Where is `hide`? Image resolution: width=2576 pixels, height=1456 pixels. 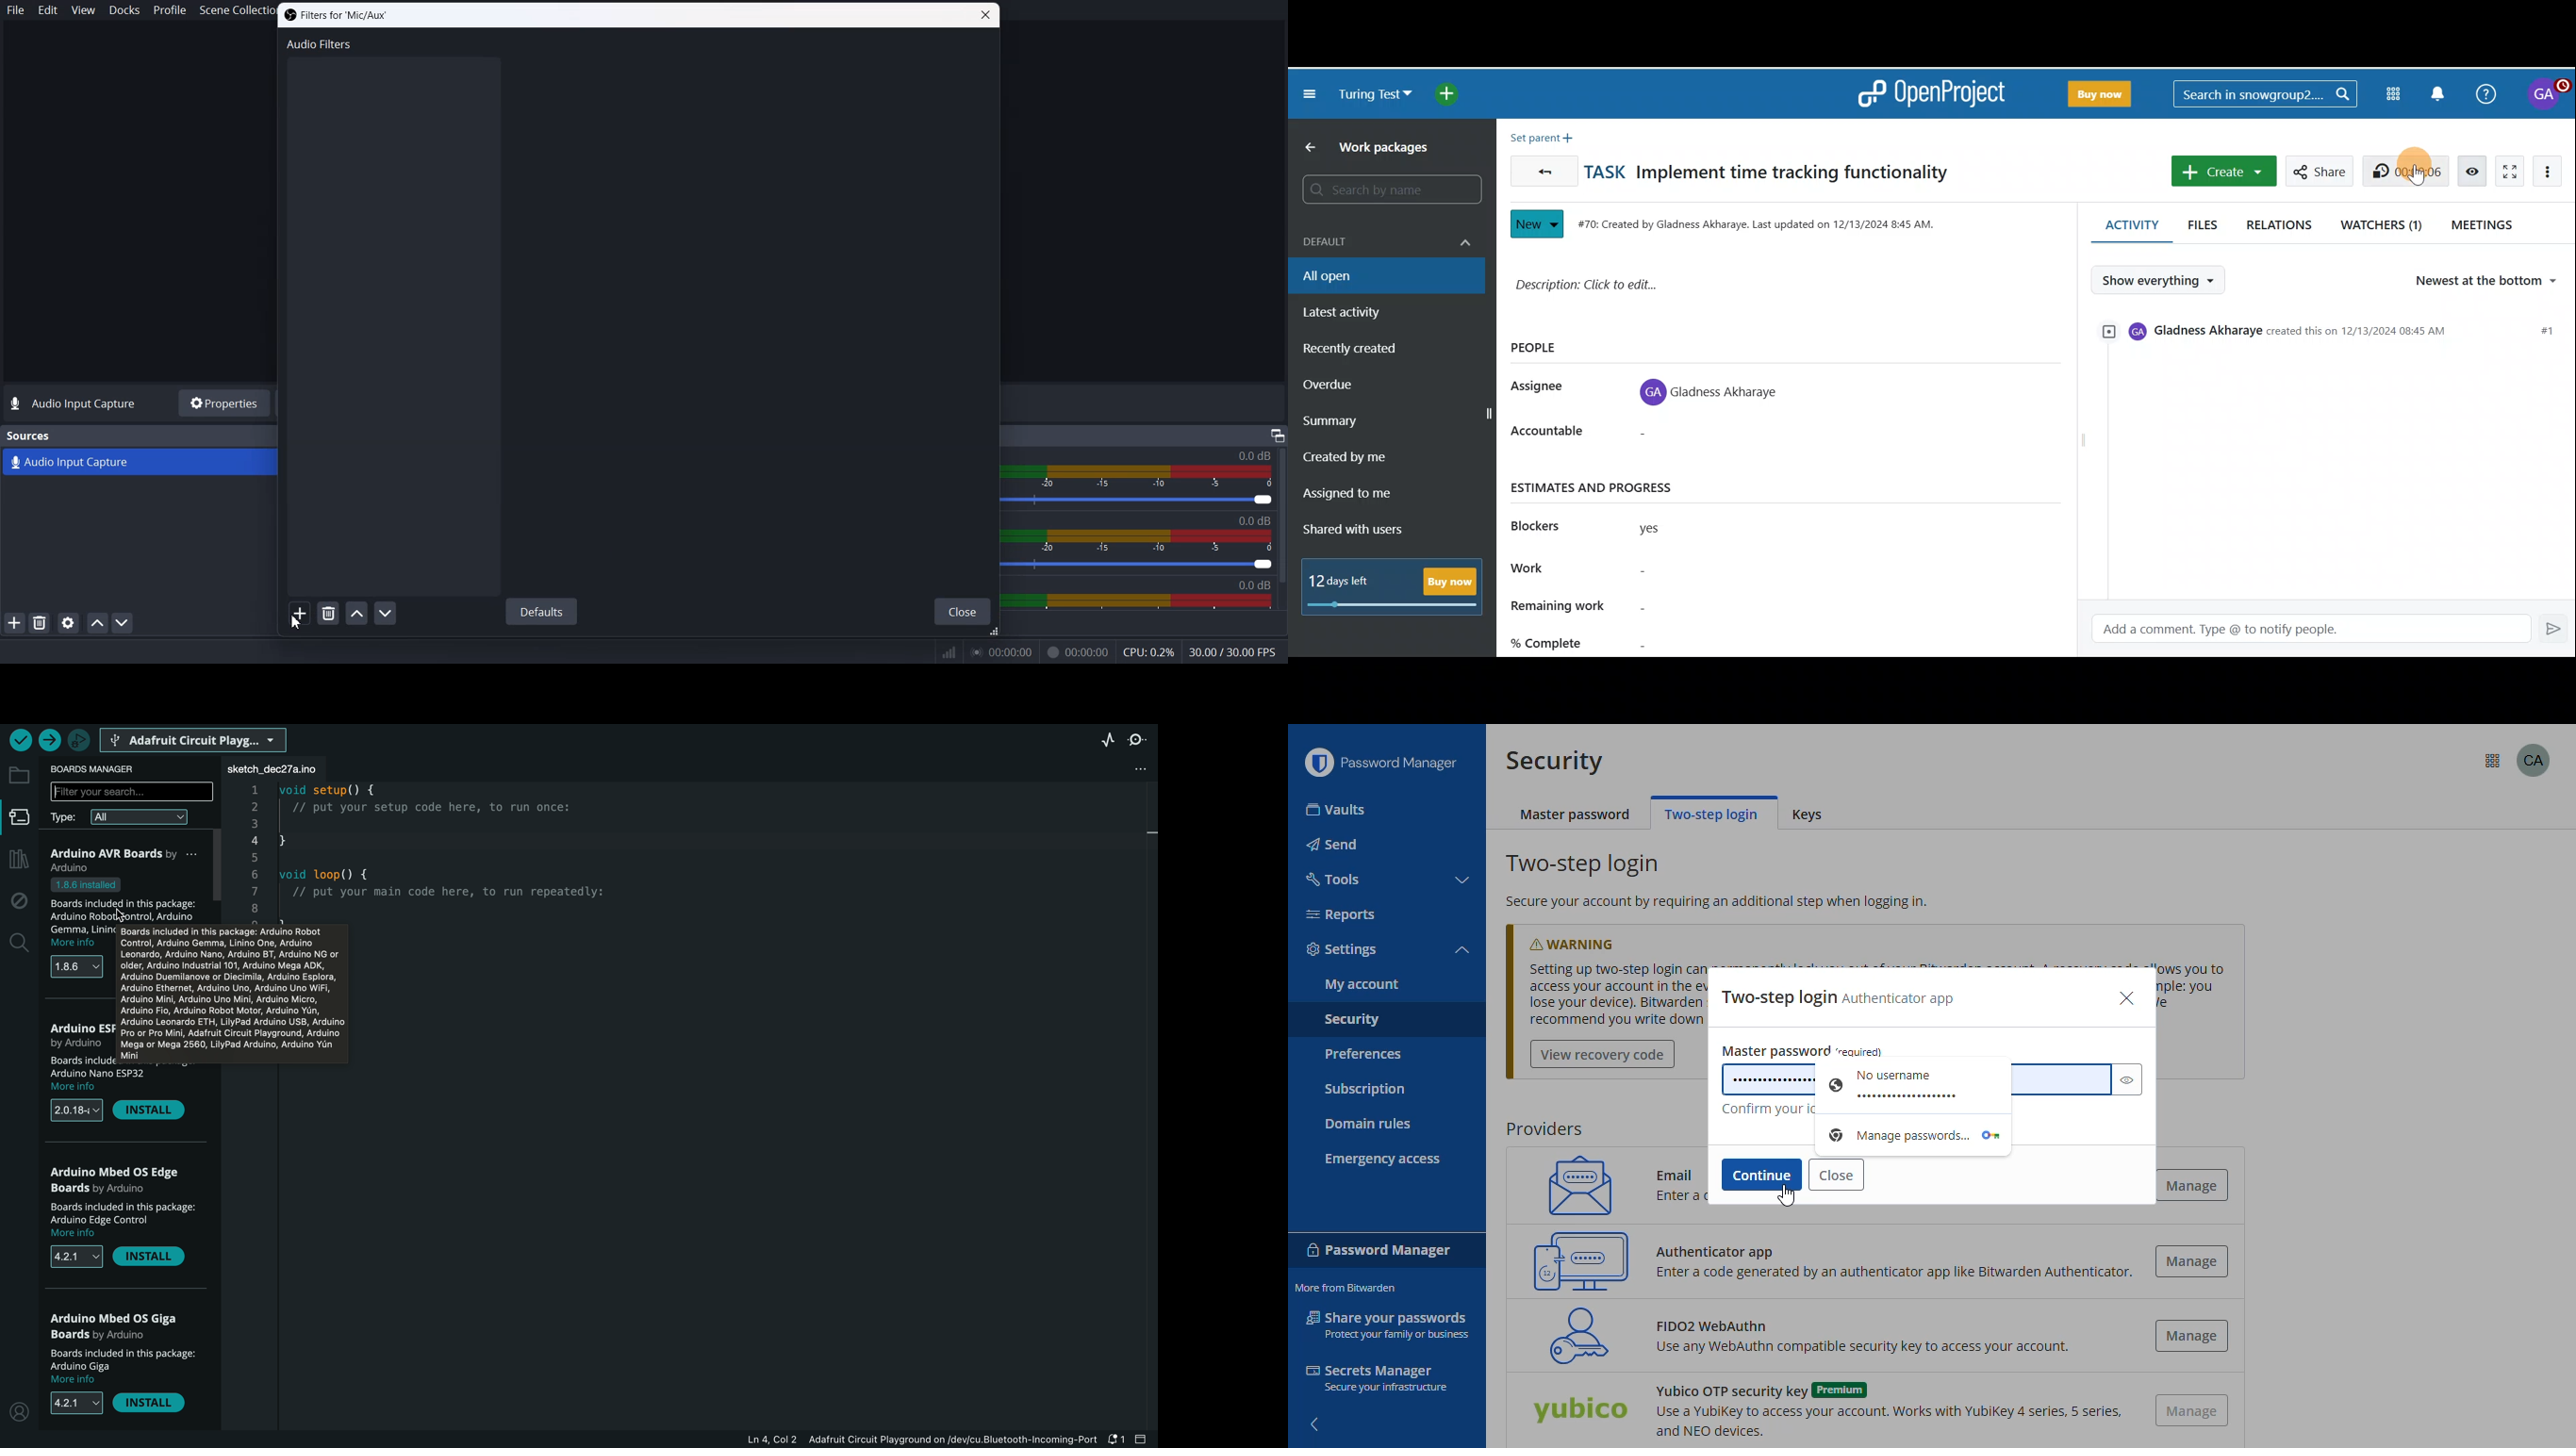 hide is located at coordinates (1313, 1419).